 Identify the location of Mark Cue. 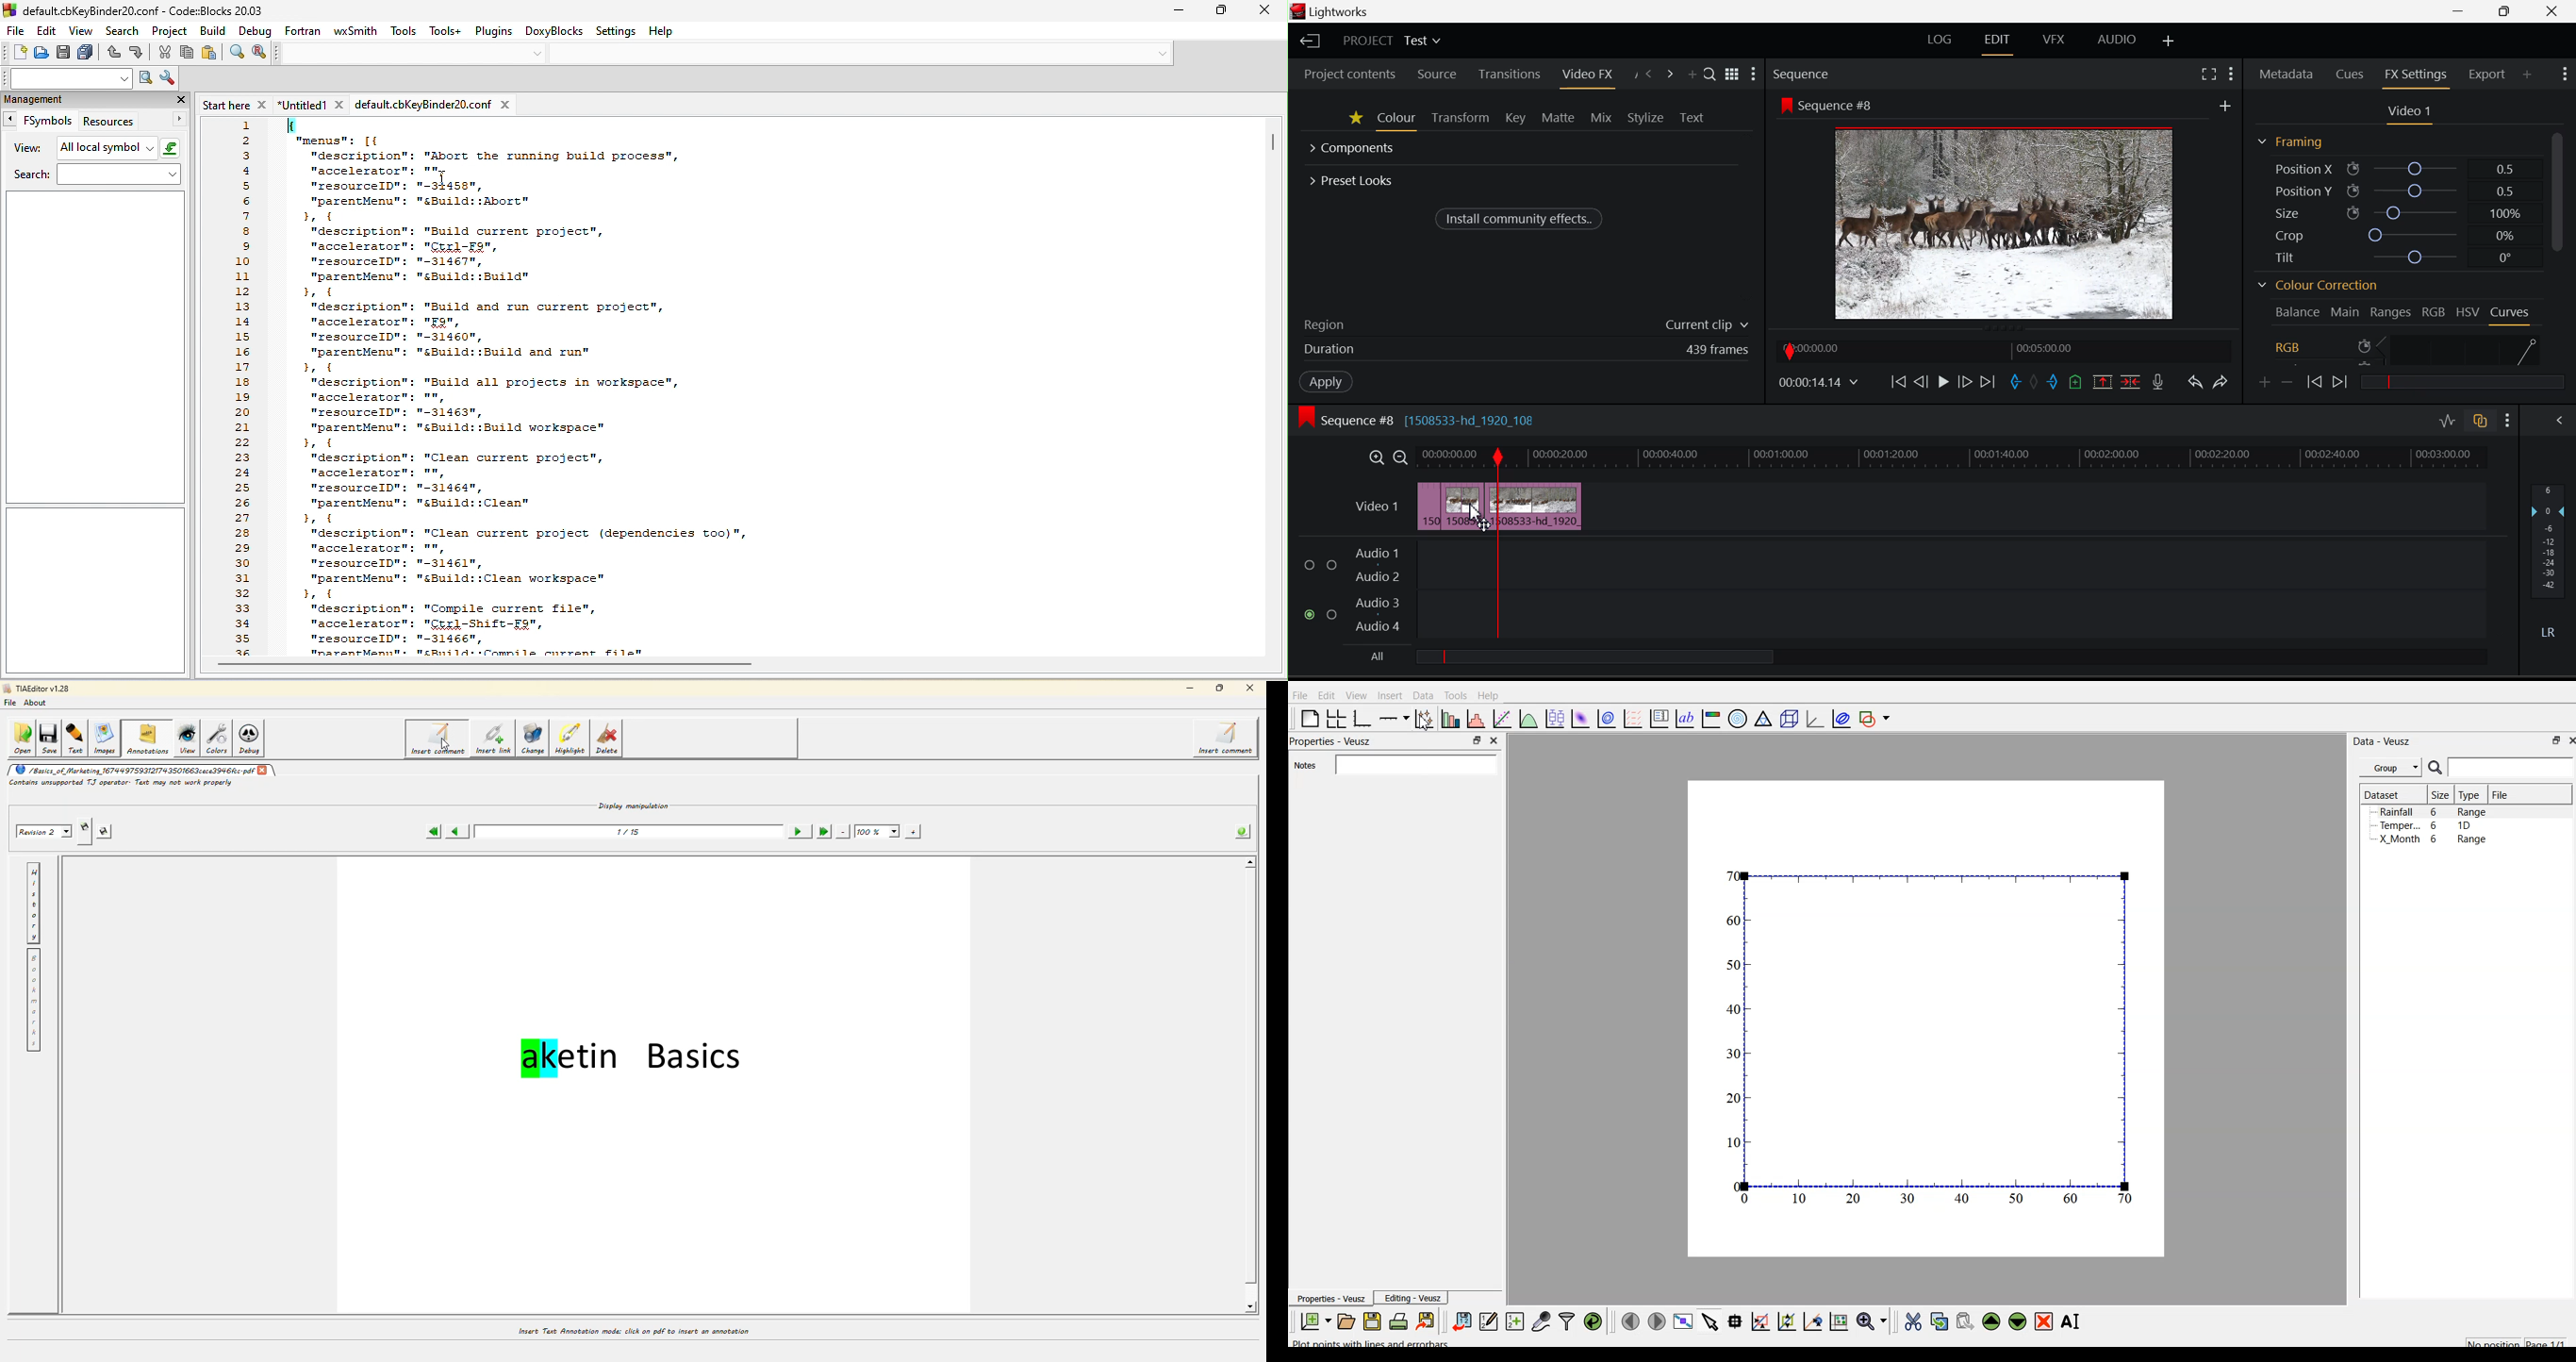
(2074, 385).